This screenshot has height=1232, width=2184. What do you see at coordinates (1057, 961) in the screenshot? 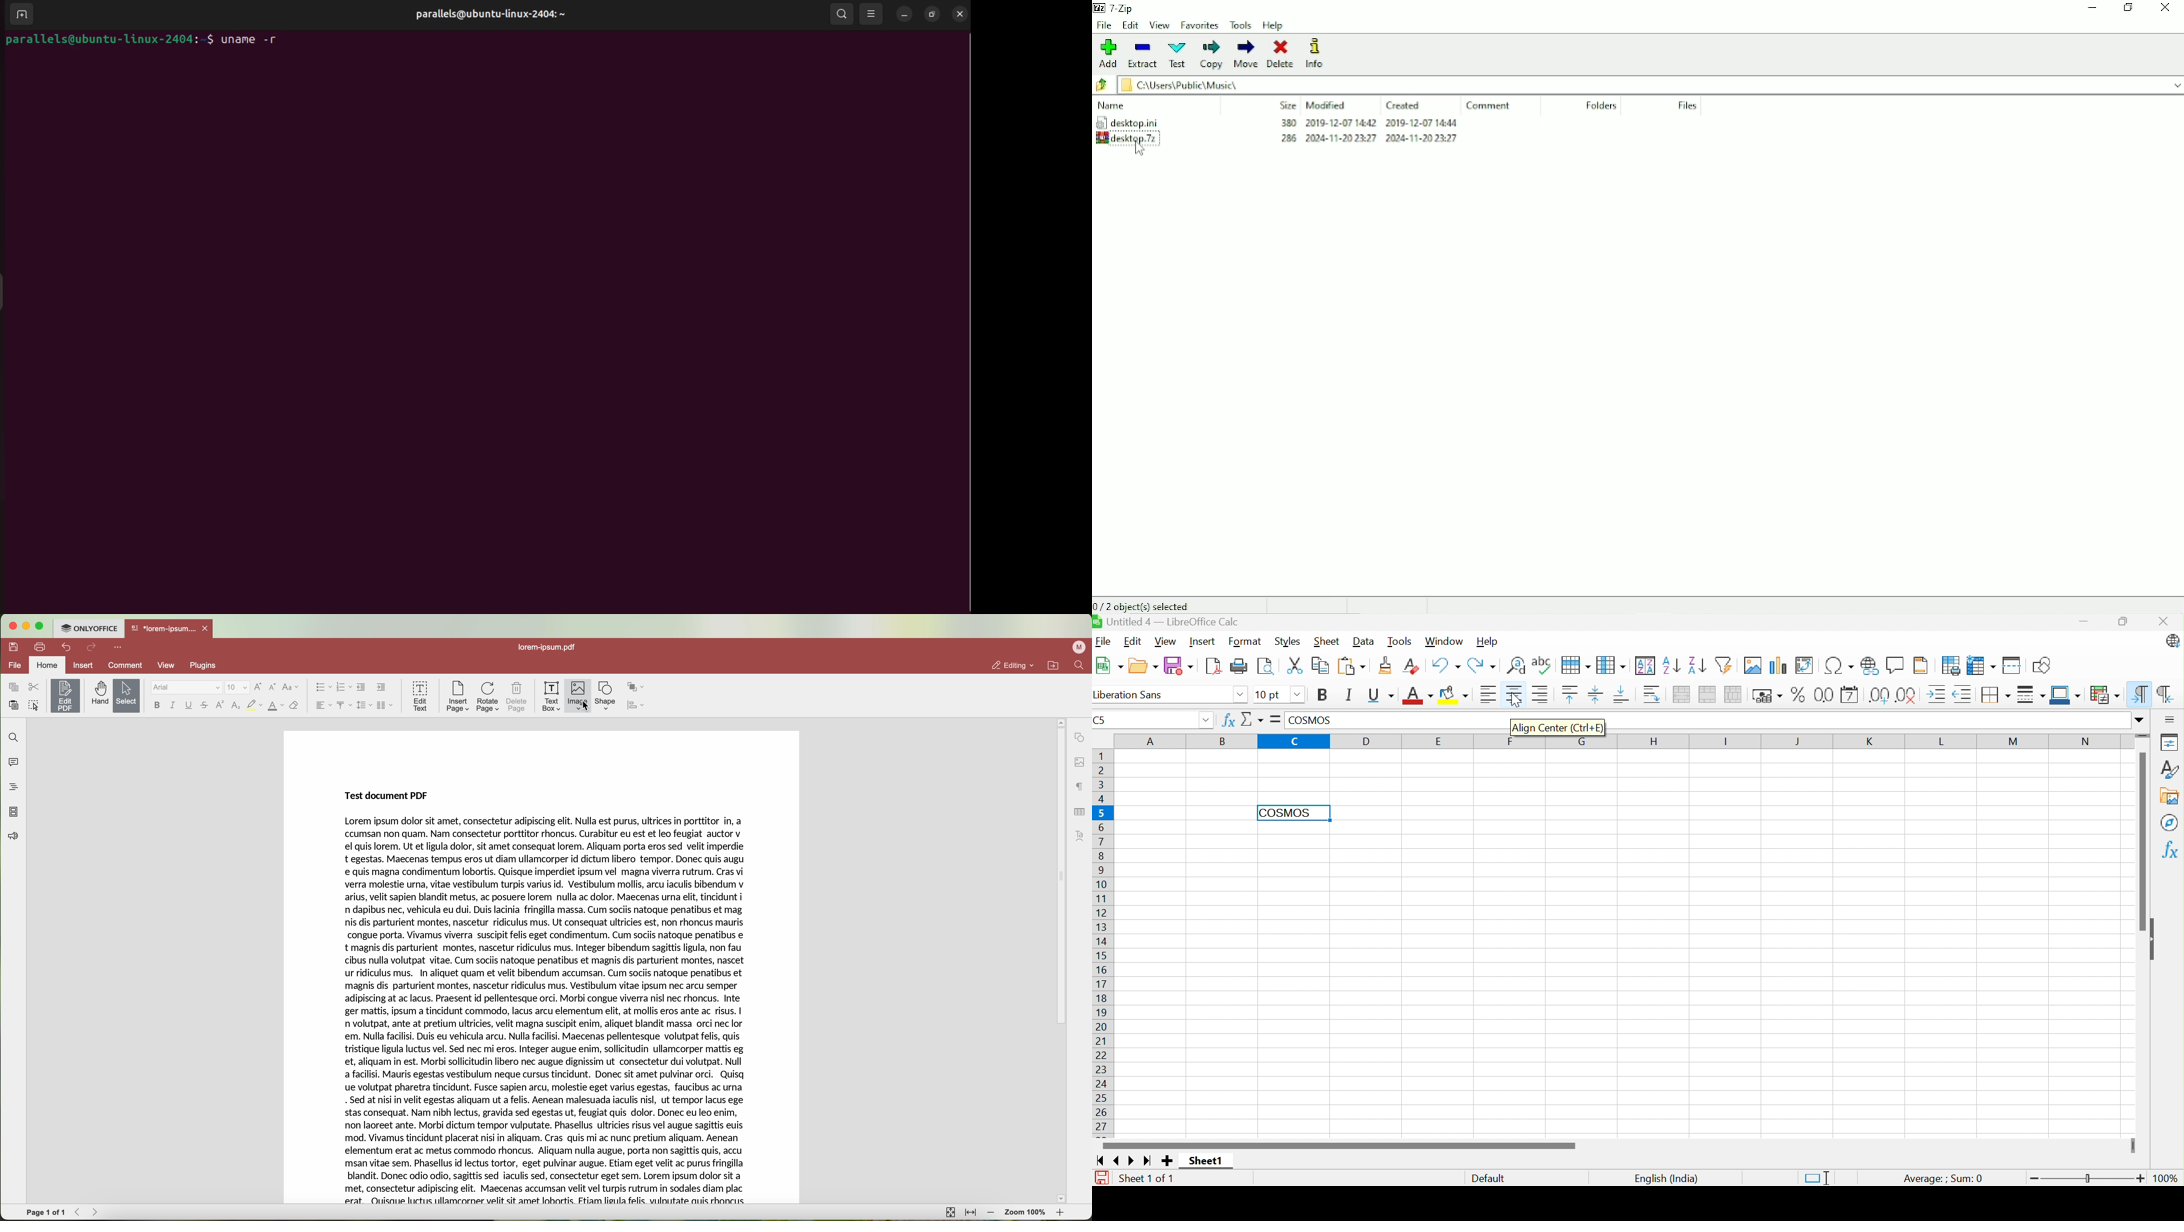
I see `scroll bar` at bounding box center [1057, 961].